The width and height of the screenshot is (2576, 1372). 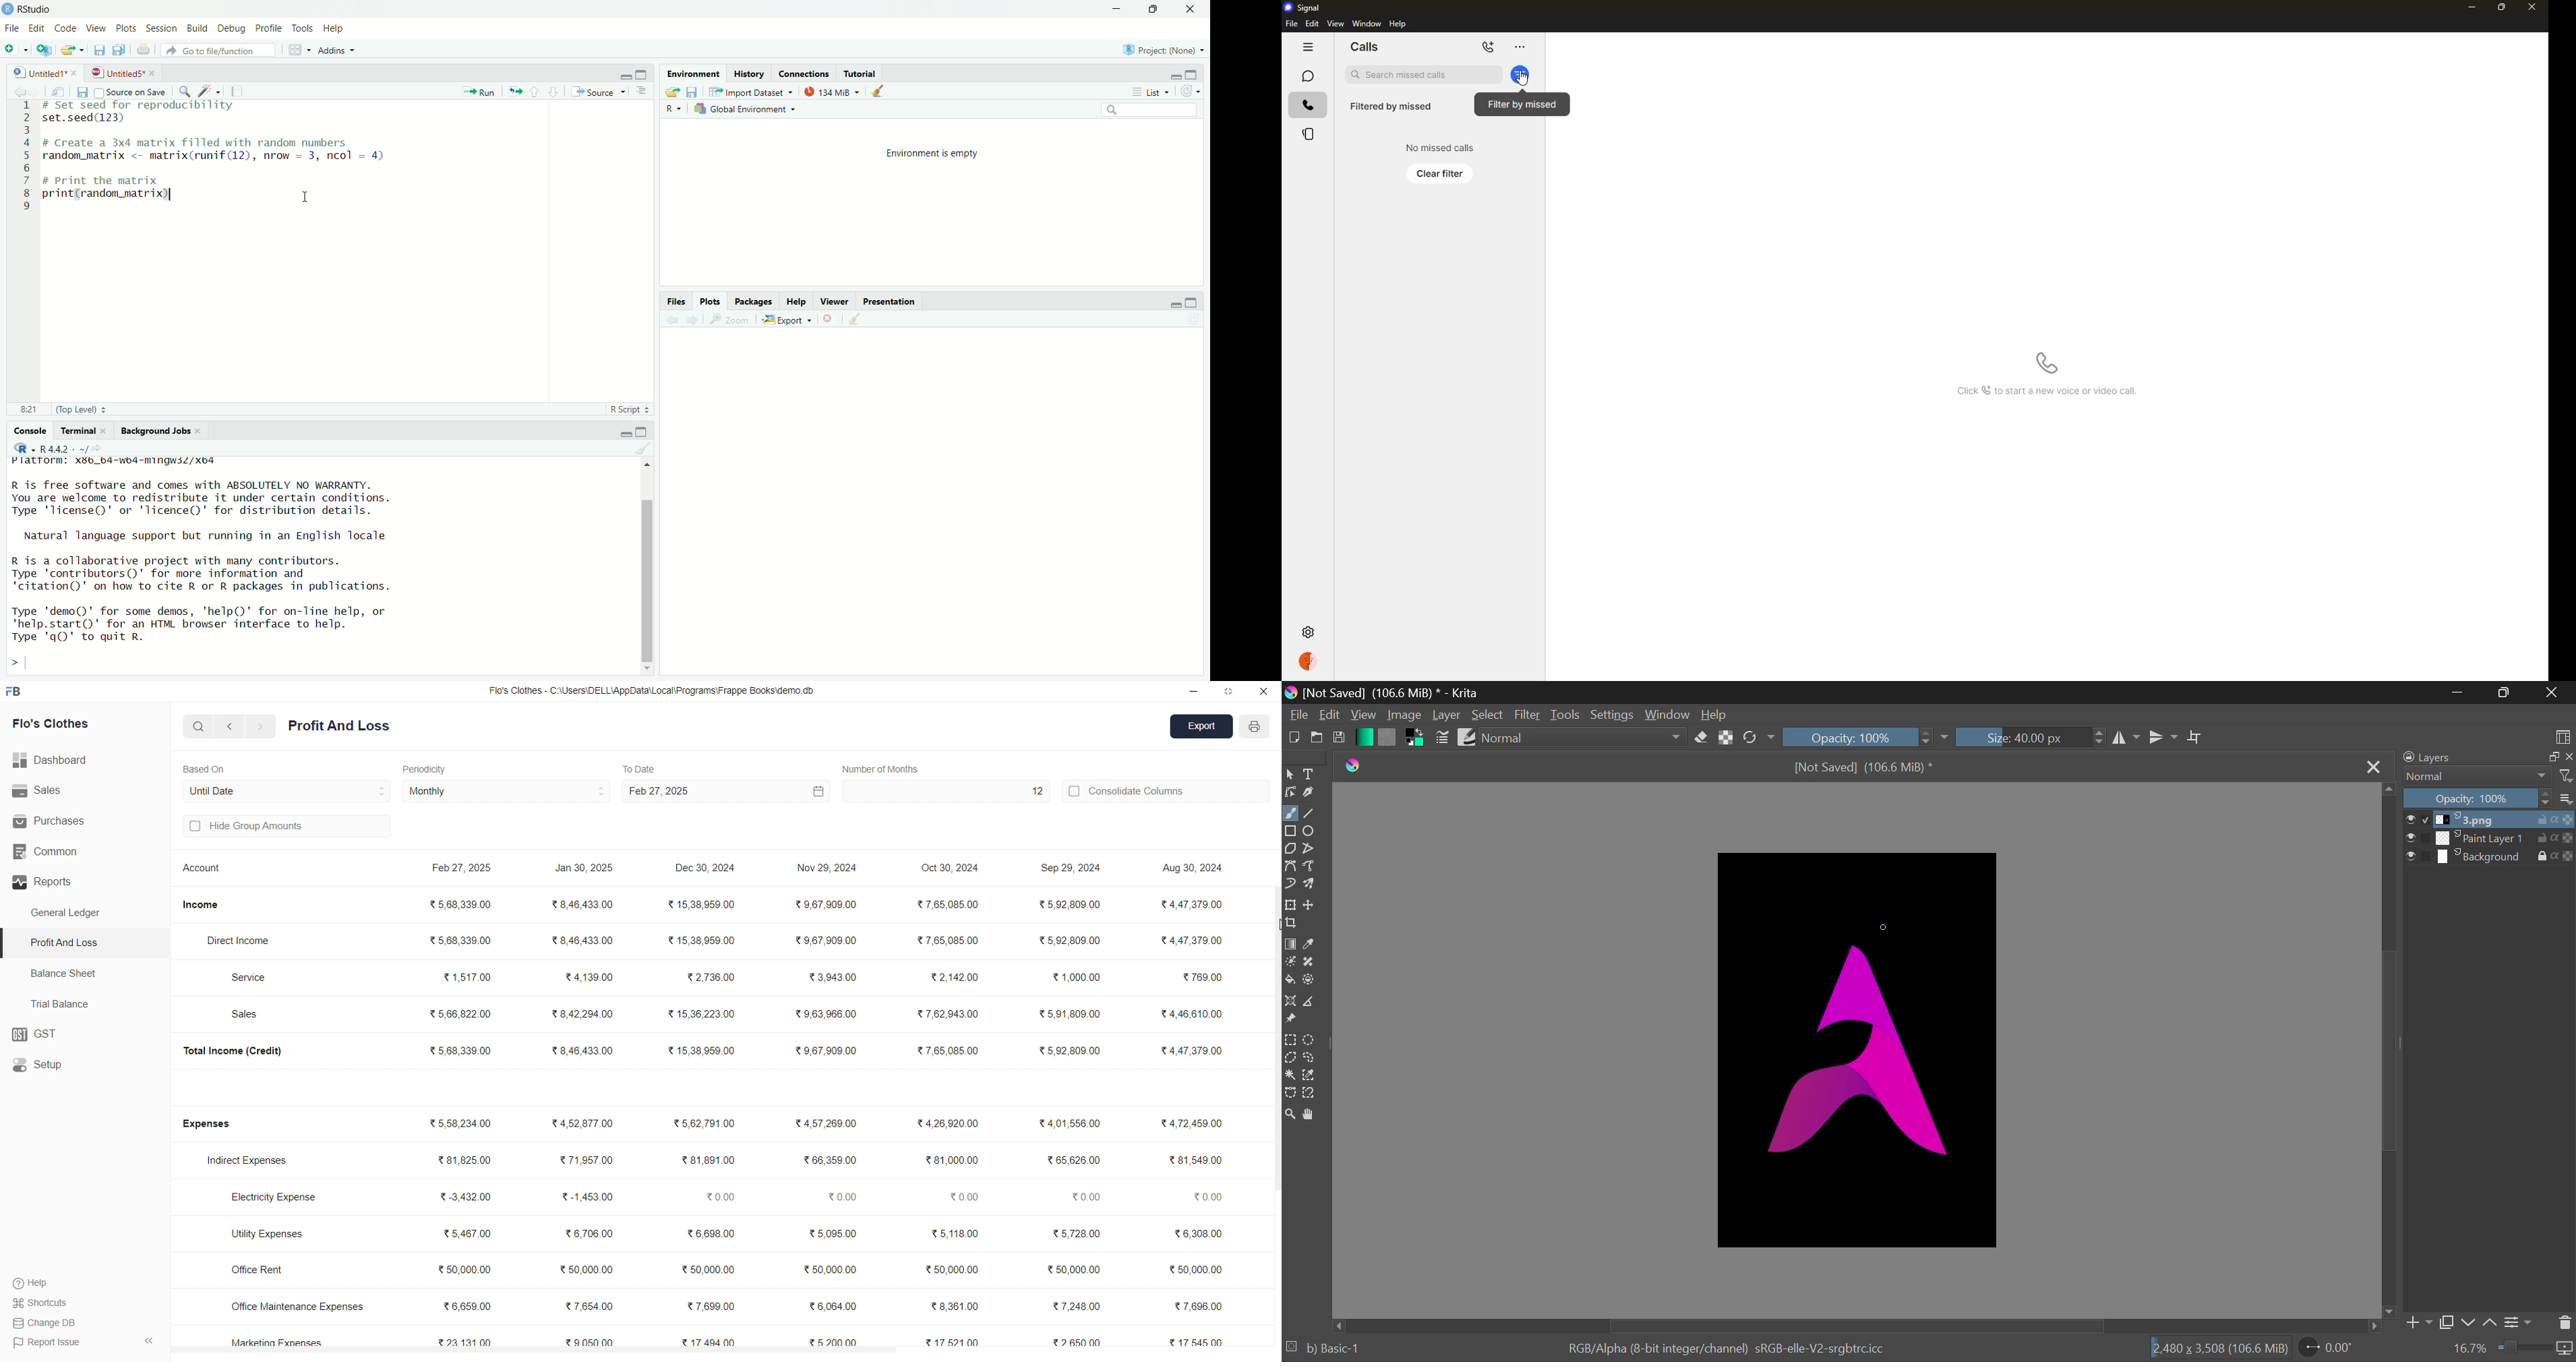 What do you see at coordinates (715, 1234) in the screenshot?
I see `₹6,608.00` at bounding box center [715, 1234].